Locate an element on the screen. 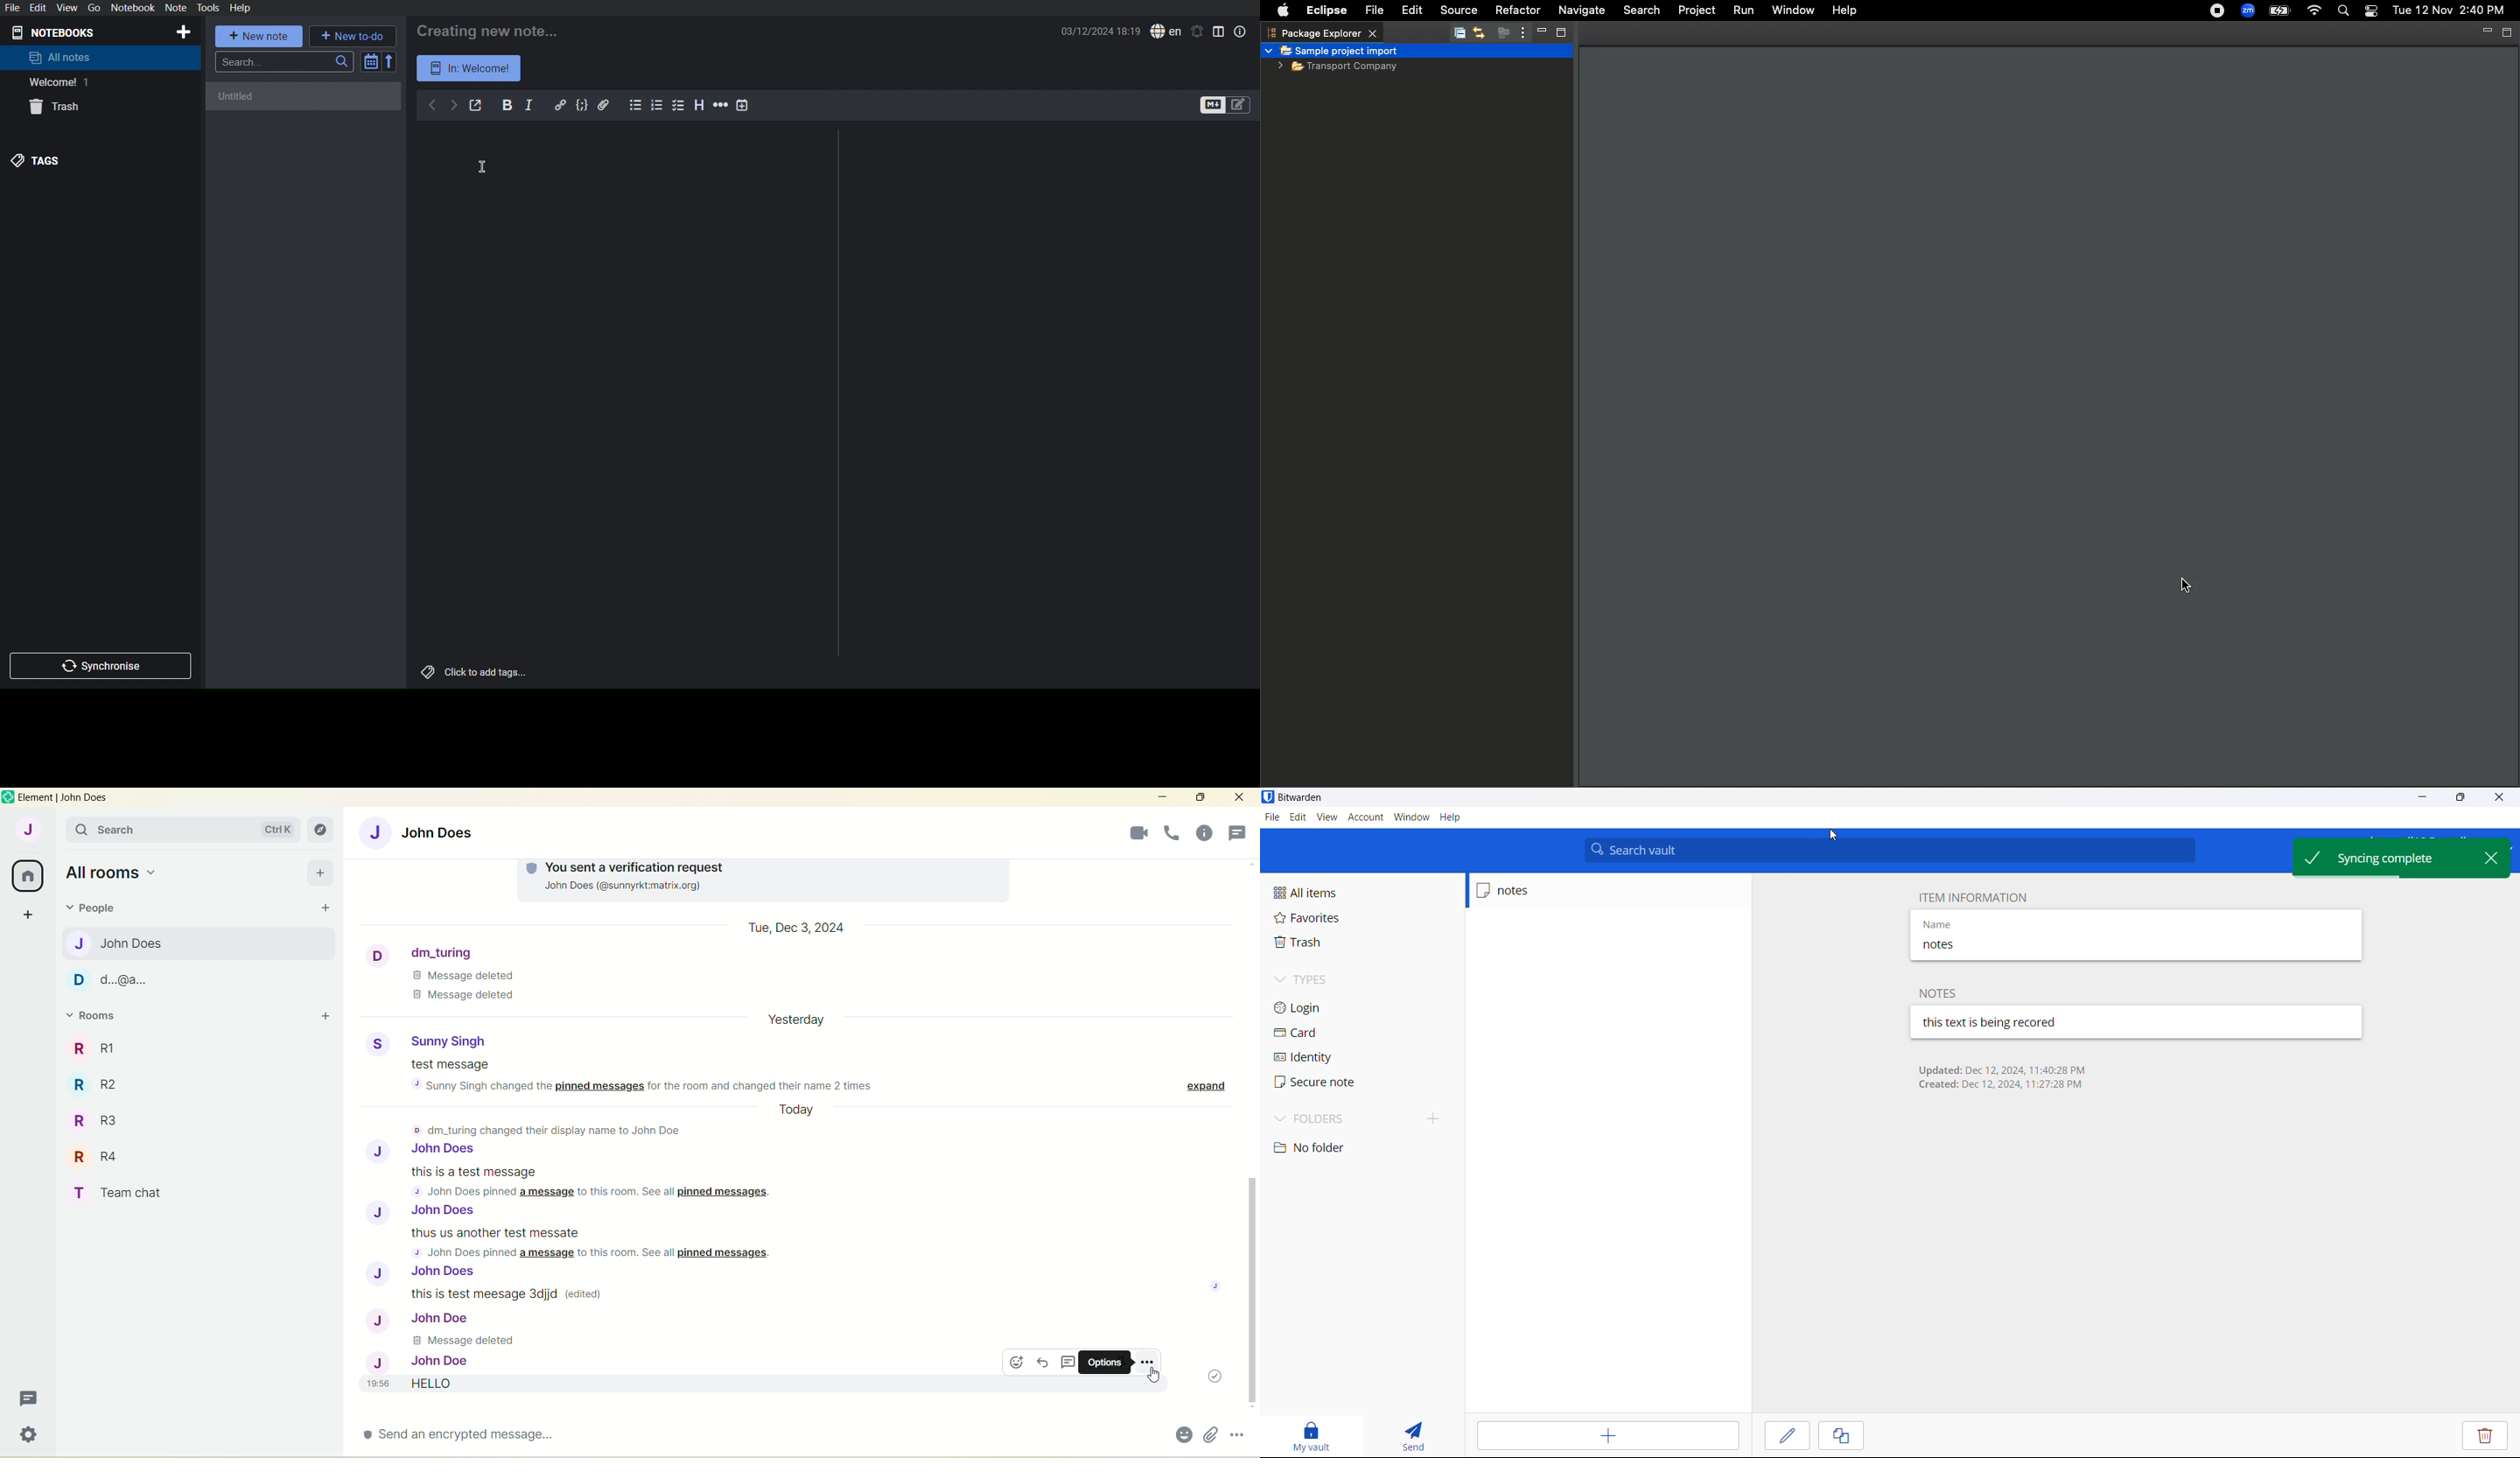 The height and width of the screenshot is (1484, 2520). In: Welcome! is located at coordinates (470, 68).